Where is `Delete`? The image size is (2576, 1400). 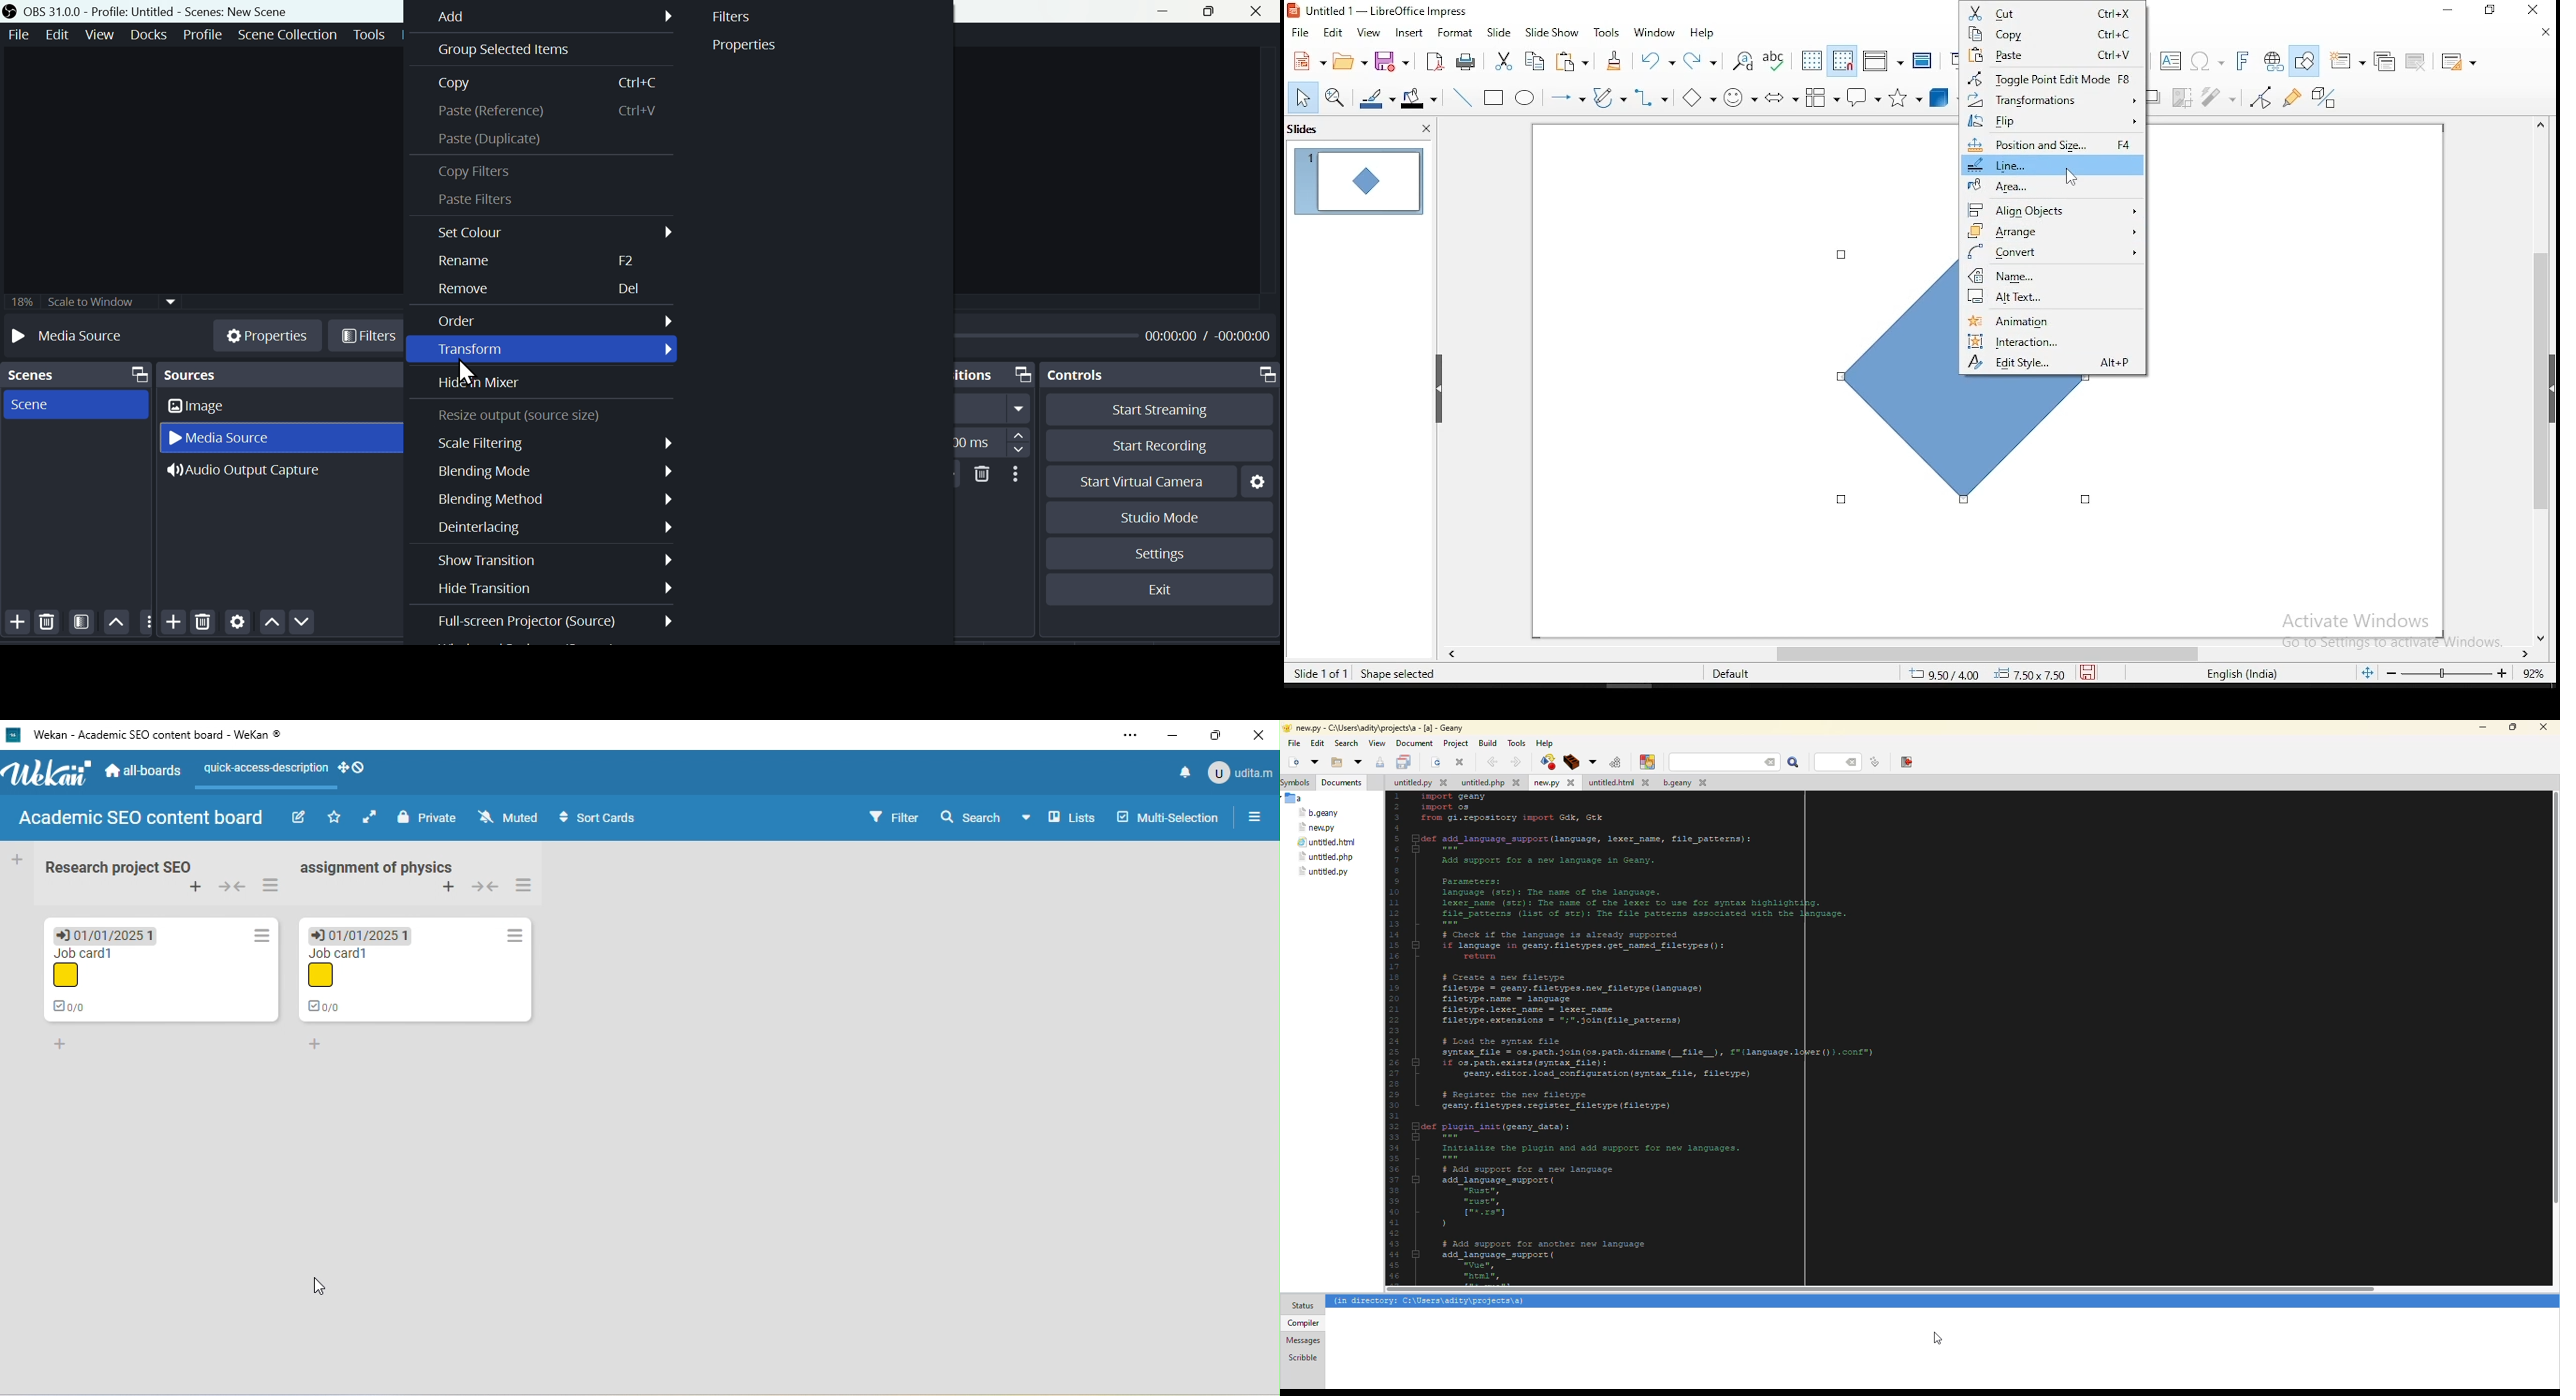 Delete is located at coordinates (203, 627).